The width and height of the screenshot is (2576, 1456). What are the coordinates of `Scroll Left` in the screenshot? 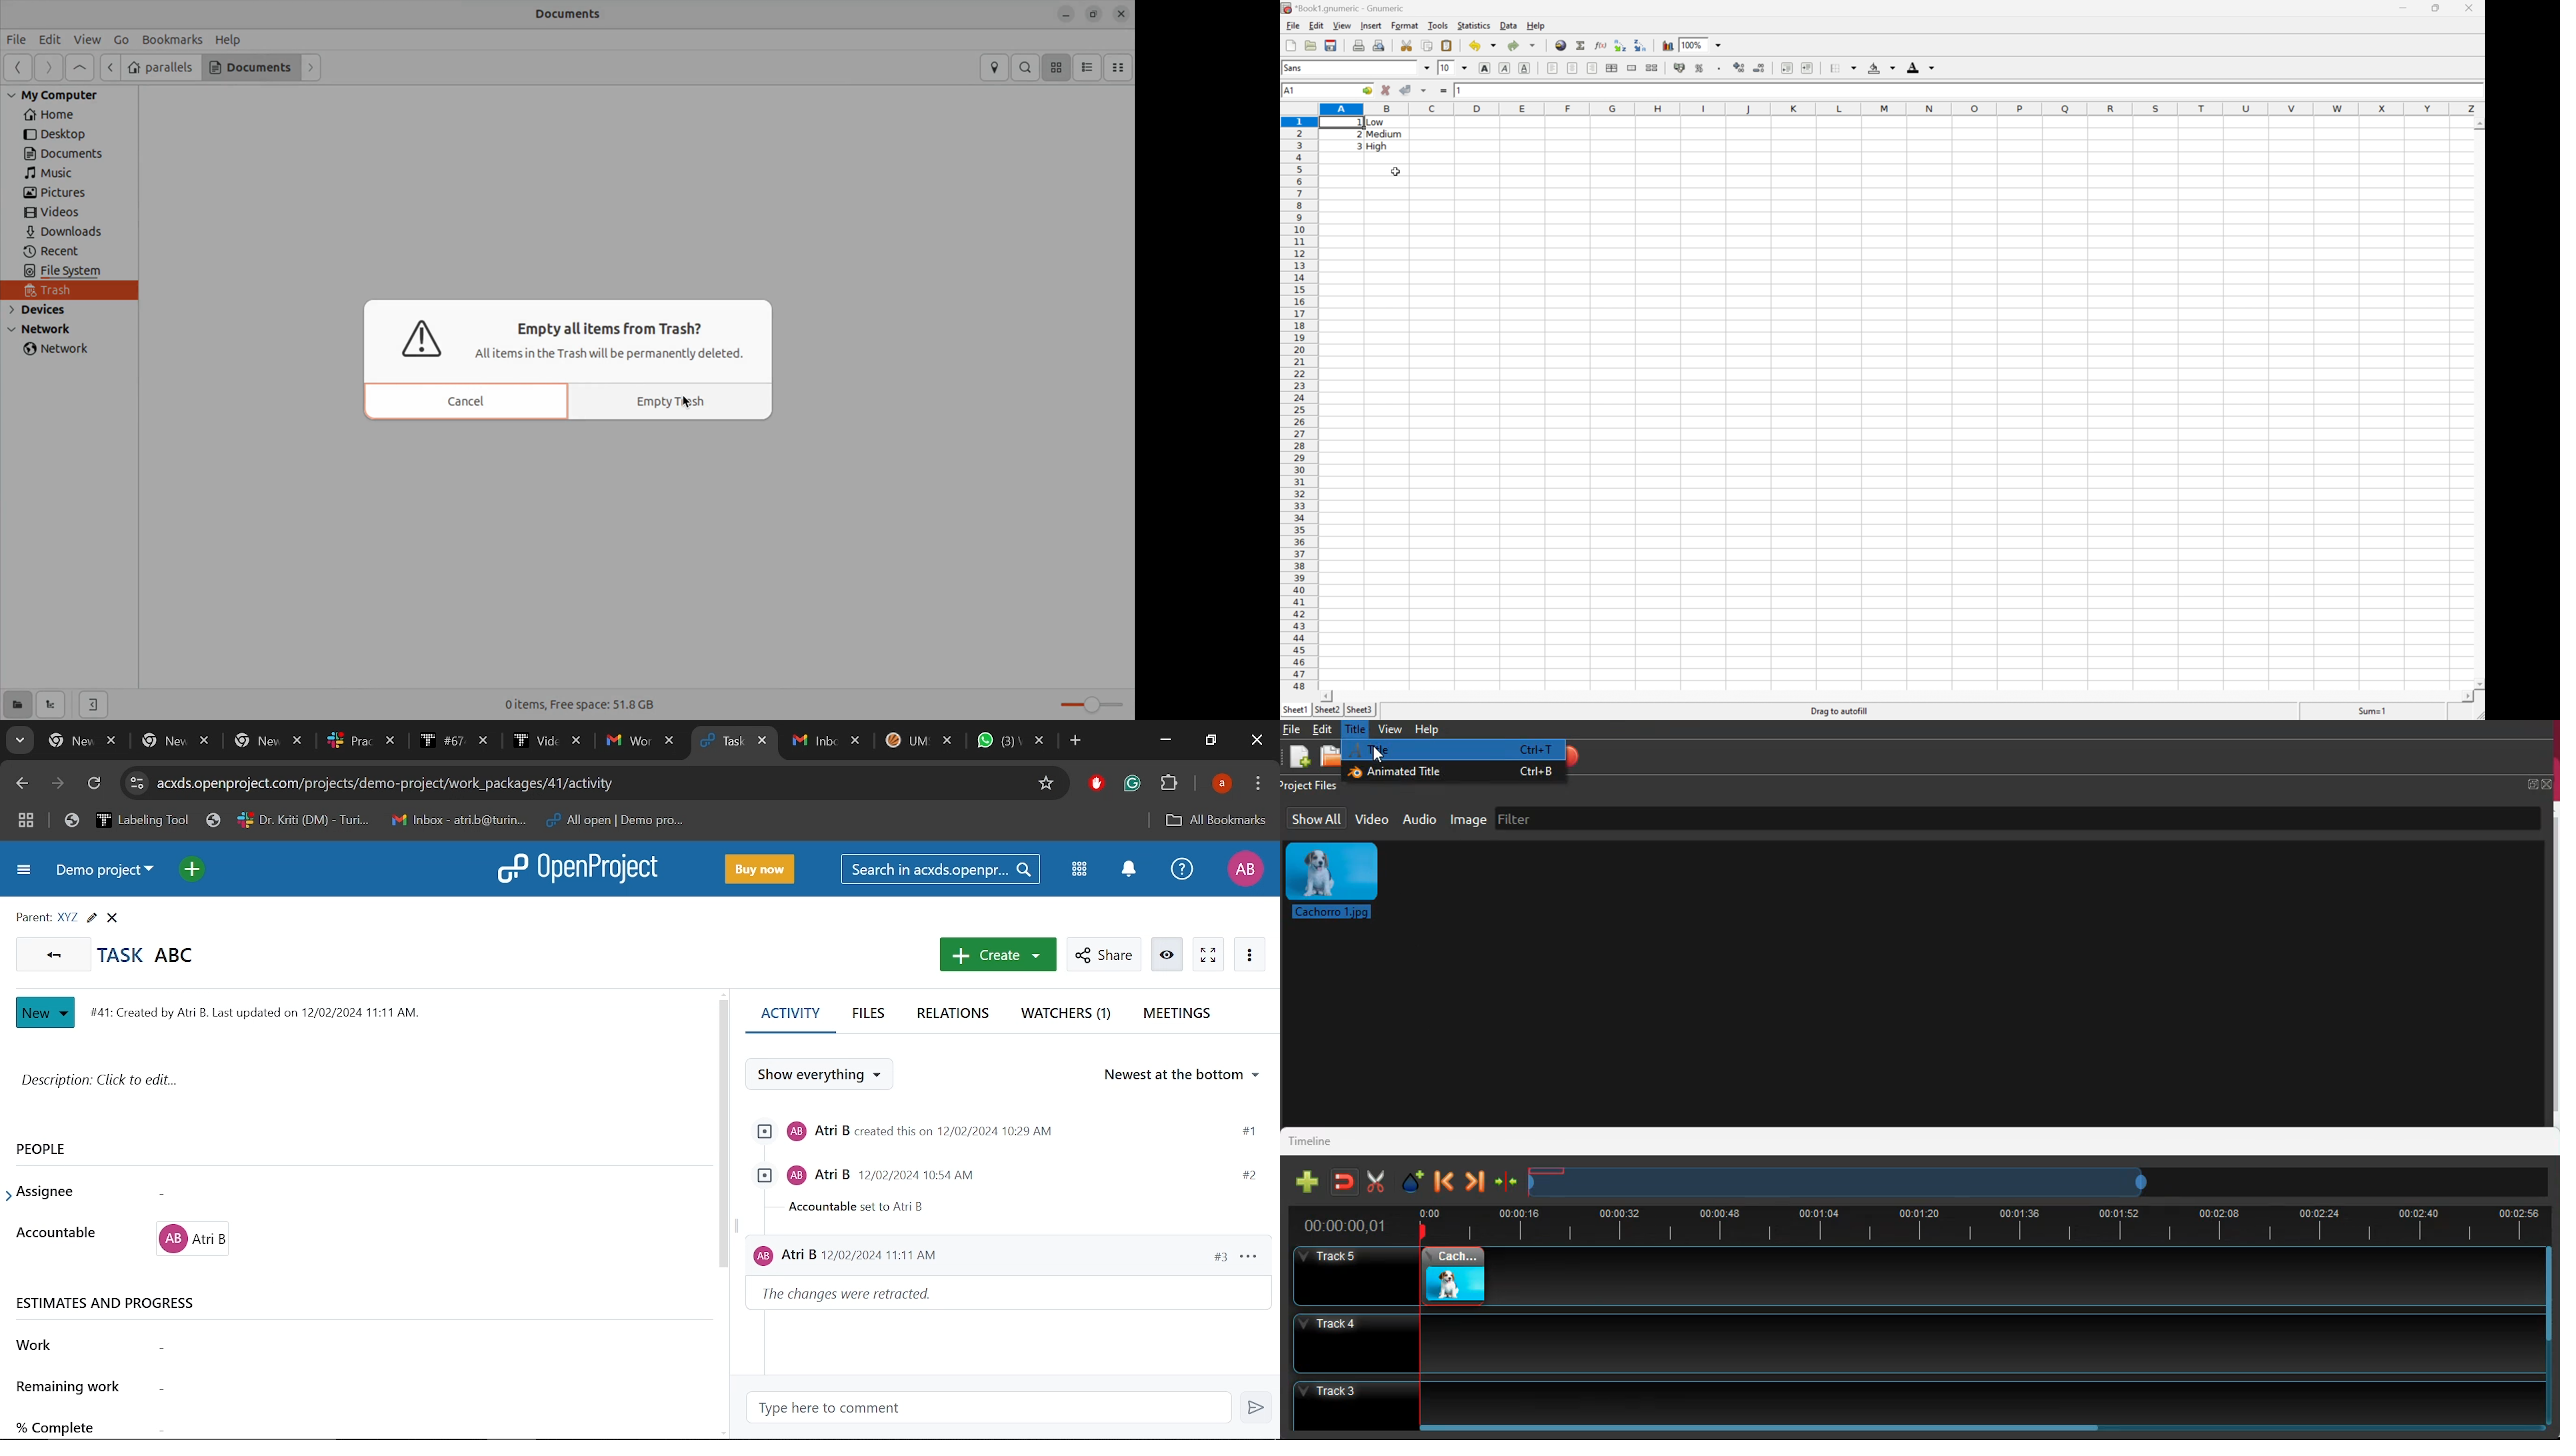 It's located at (1329, 695).